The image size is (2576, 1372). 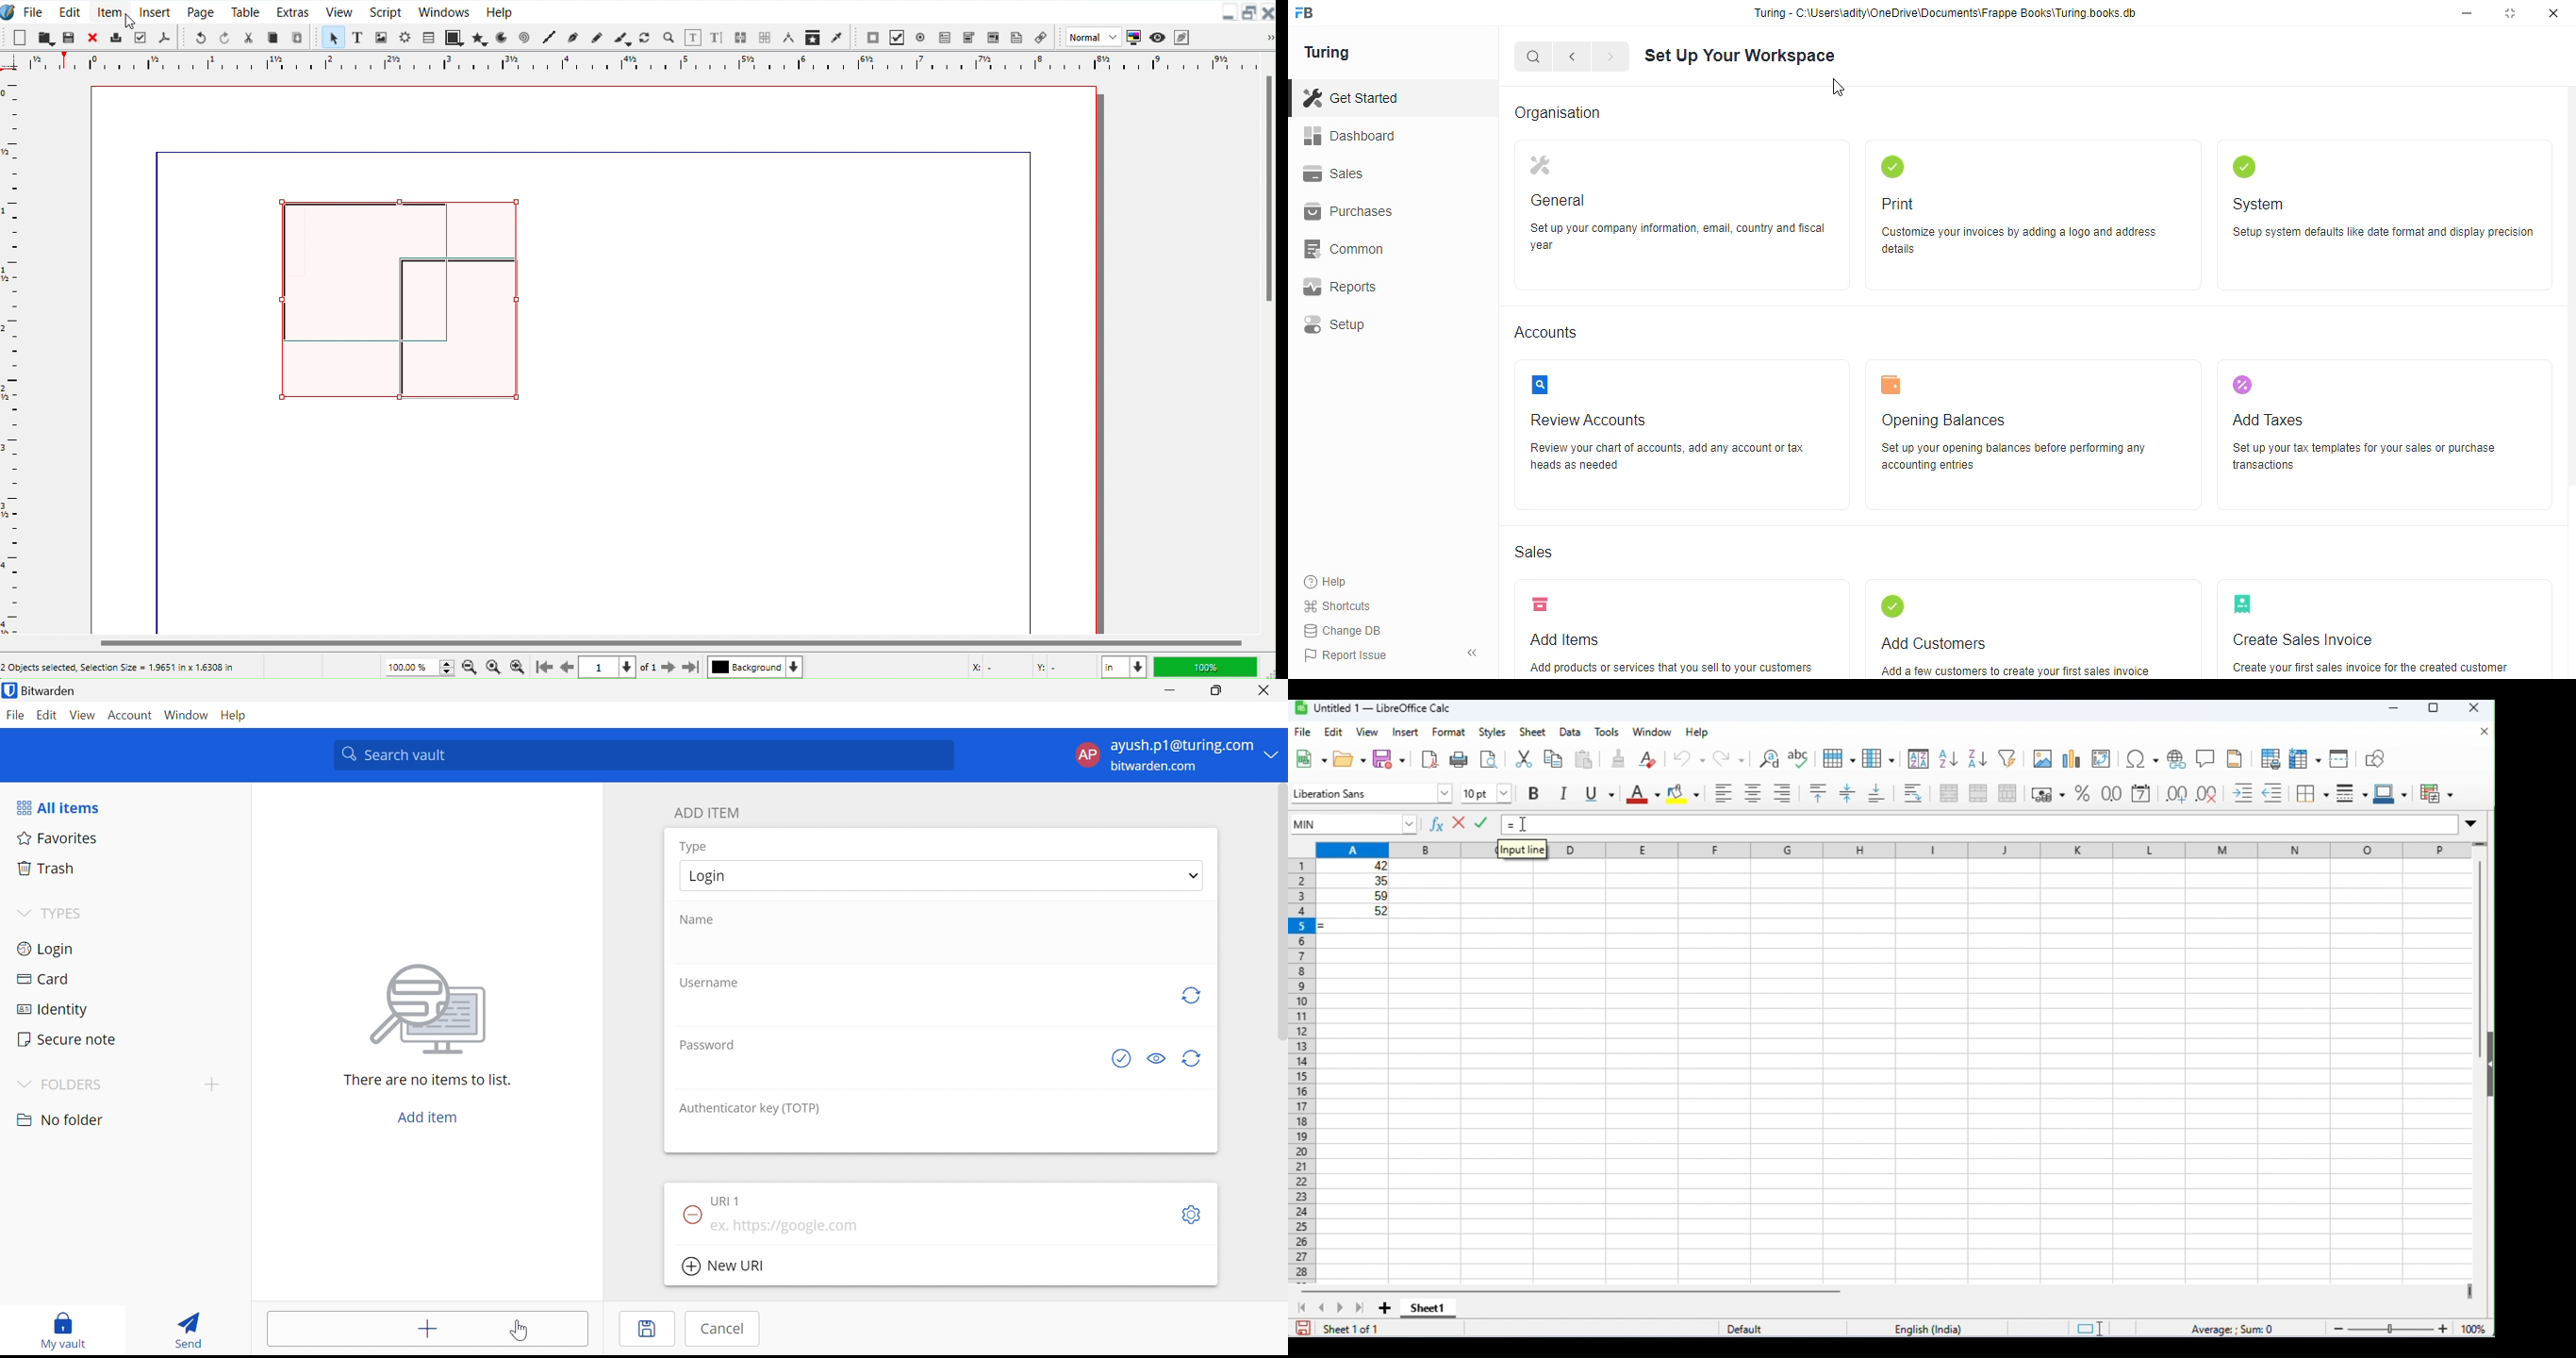 I want to click on Turing, so click(x=1332, y=53).